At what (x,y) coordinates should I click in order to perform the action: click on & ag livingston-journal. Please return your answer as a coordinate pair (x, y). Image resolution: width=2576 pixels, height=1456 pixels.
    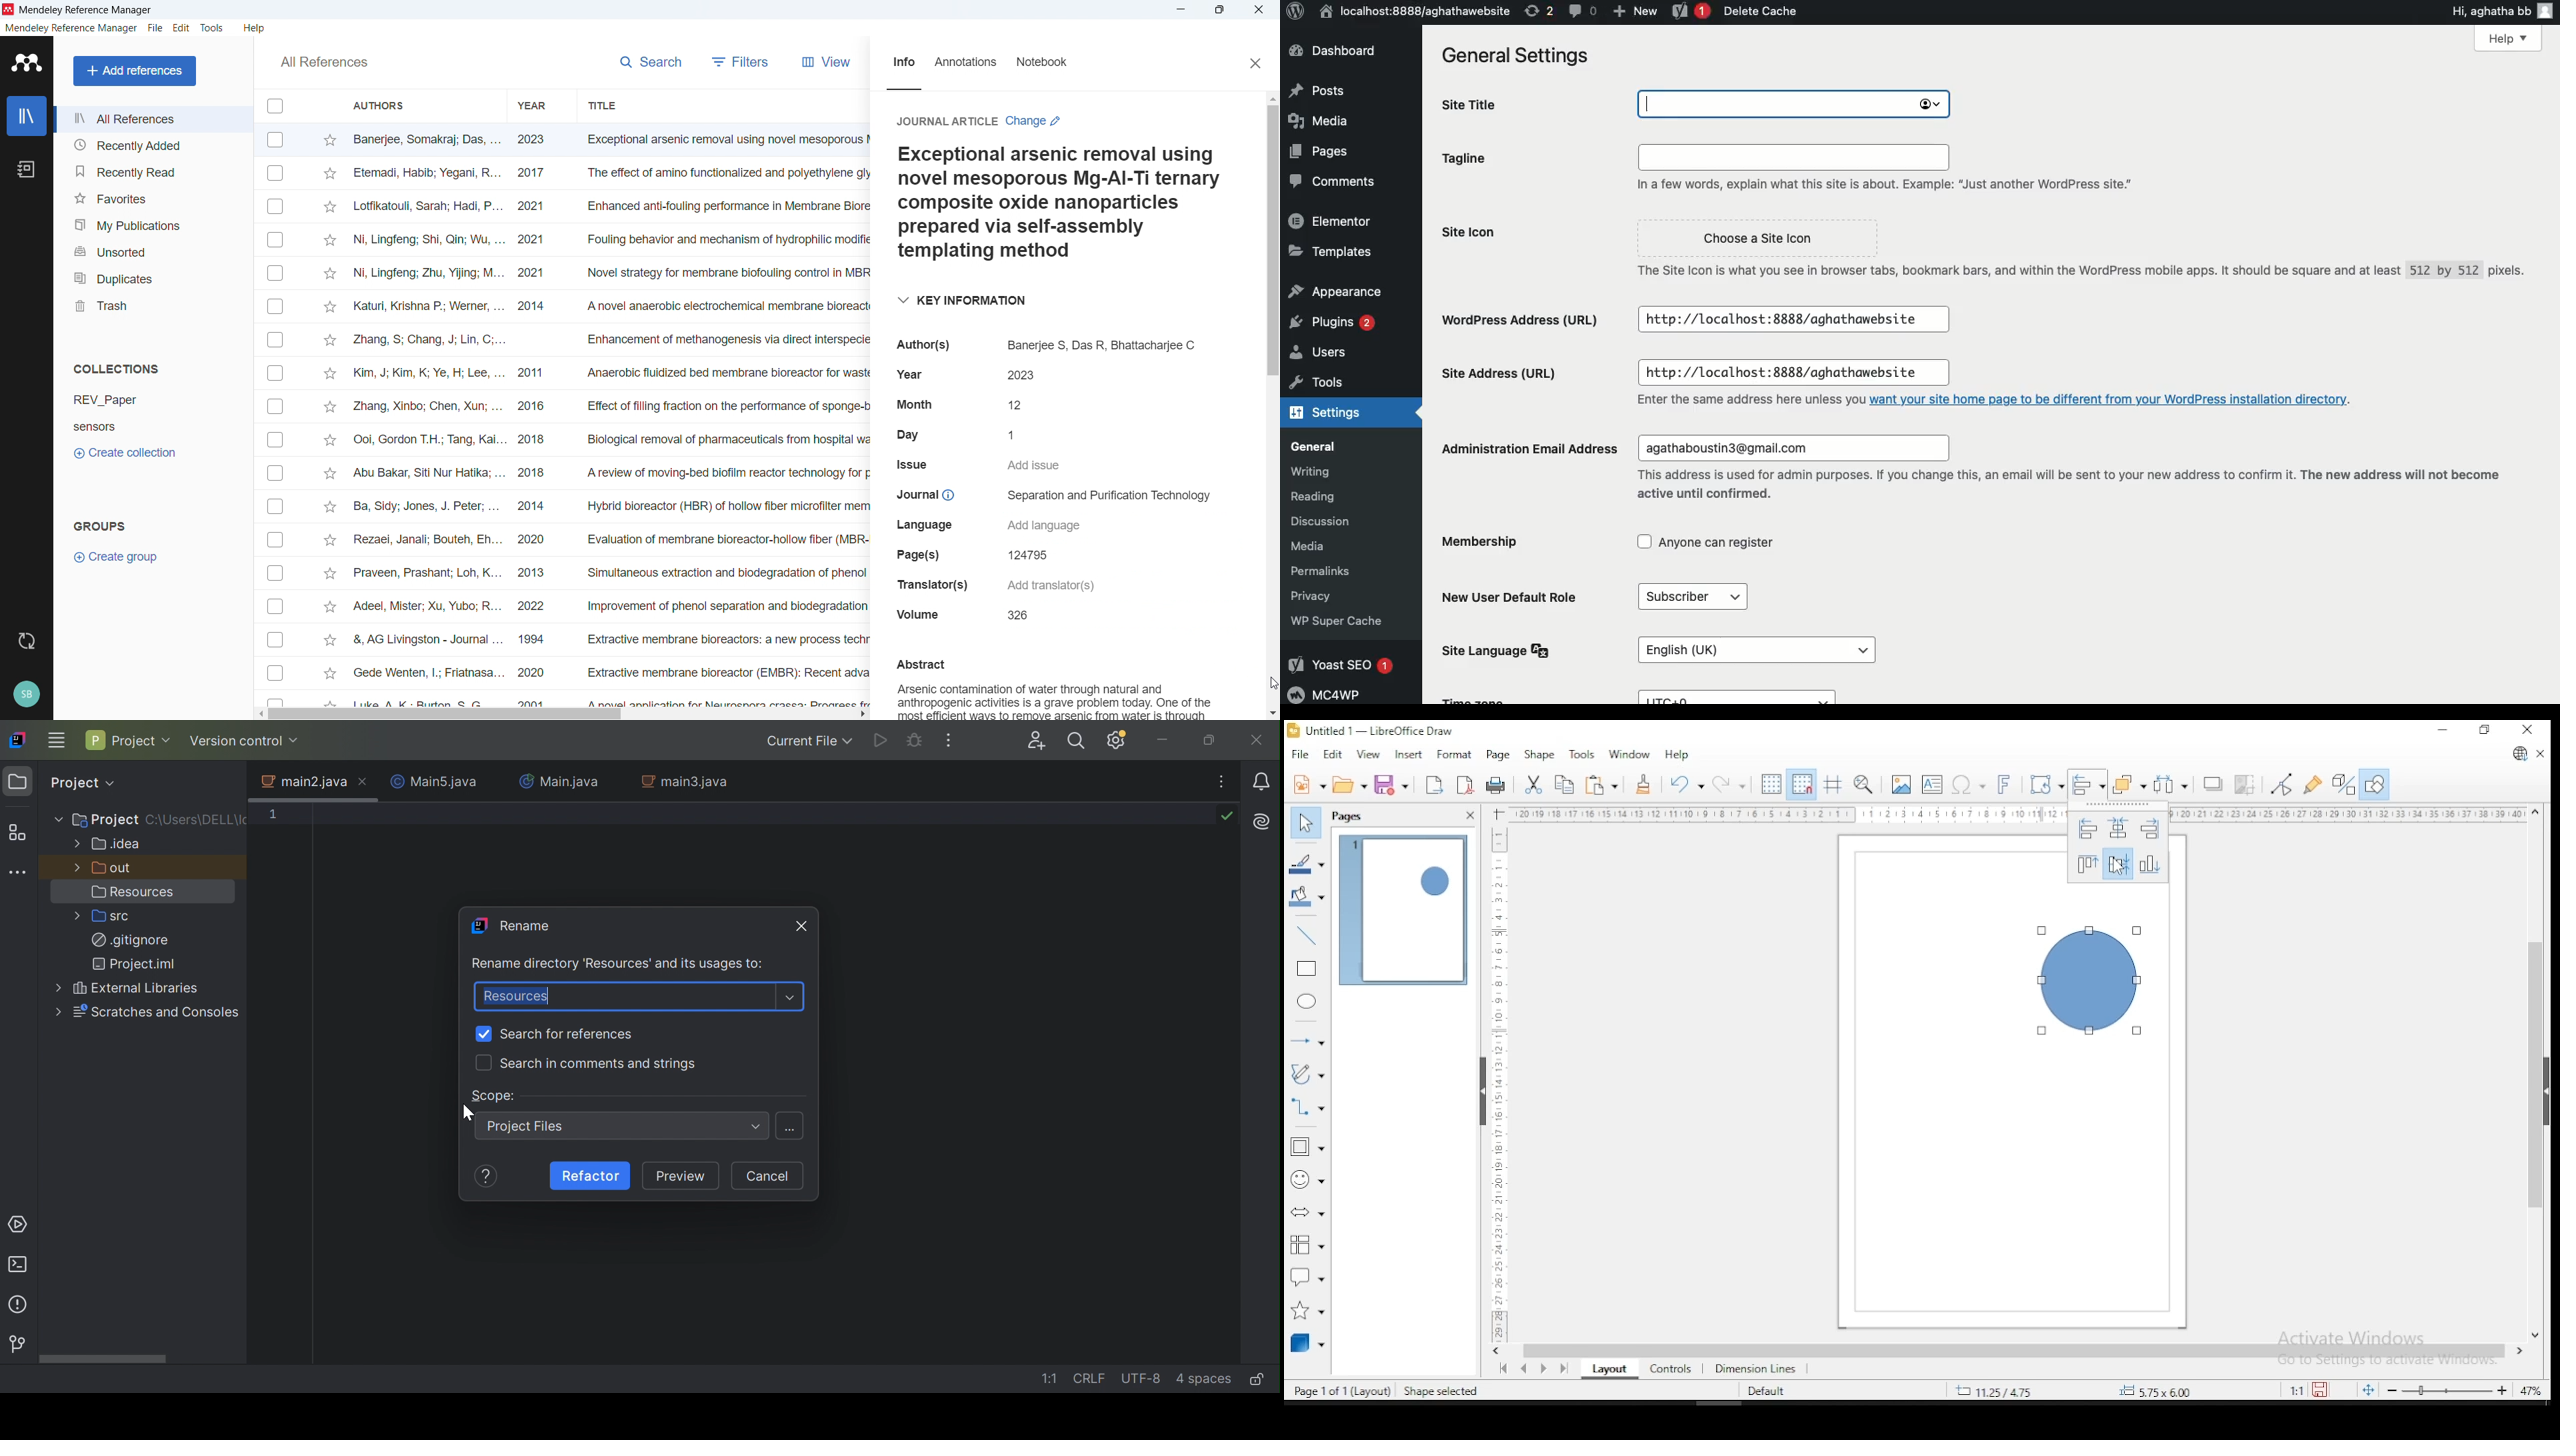
    Looking at the image, I should click on (422, 639).